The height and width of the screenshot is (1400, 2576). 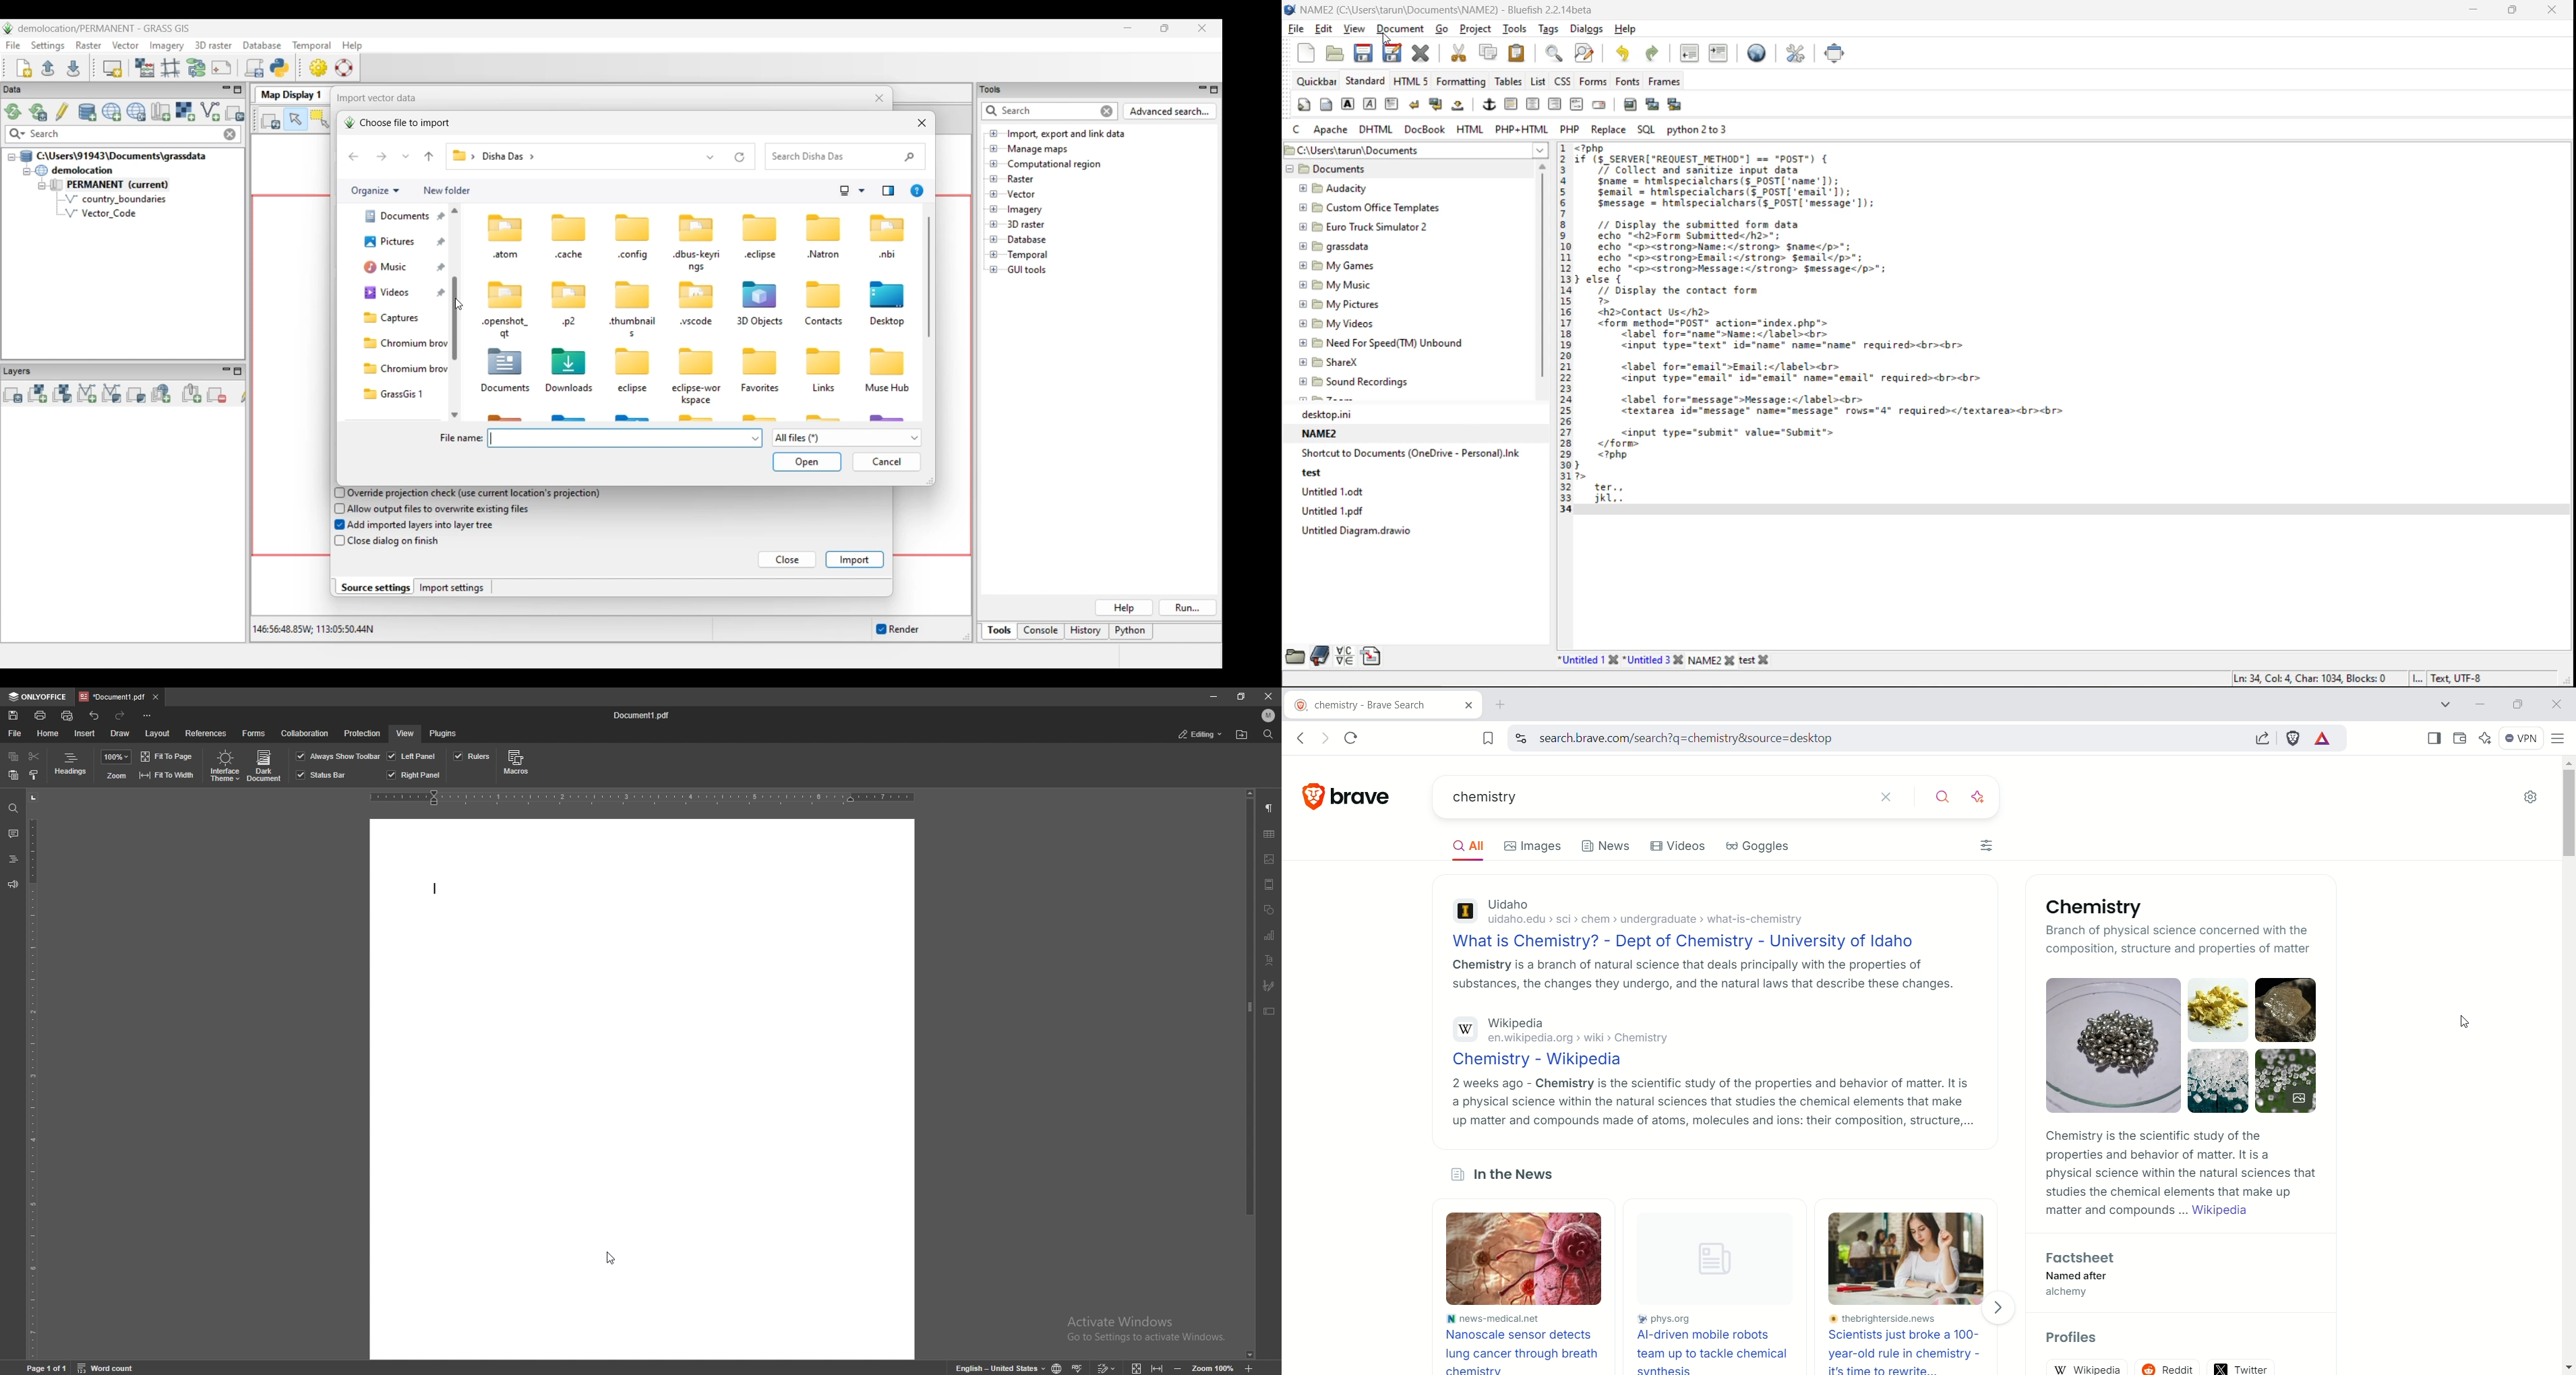 What do you see at coordinates (1358, 706) in the screenshot?
I see `chemistry - brave search` at bounding box center [1358, 706].